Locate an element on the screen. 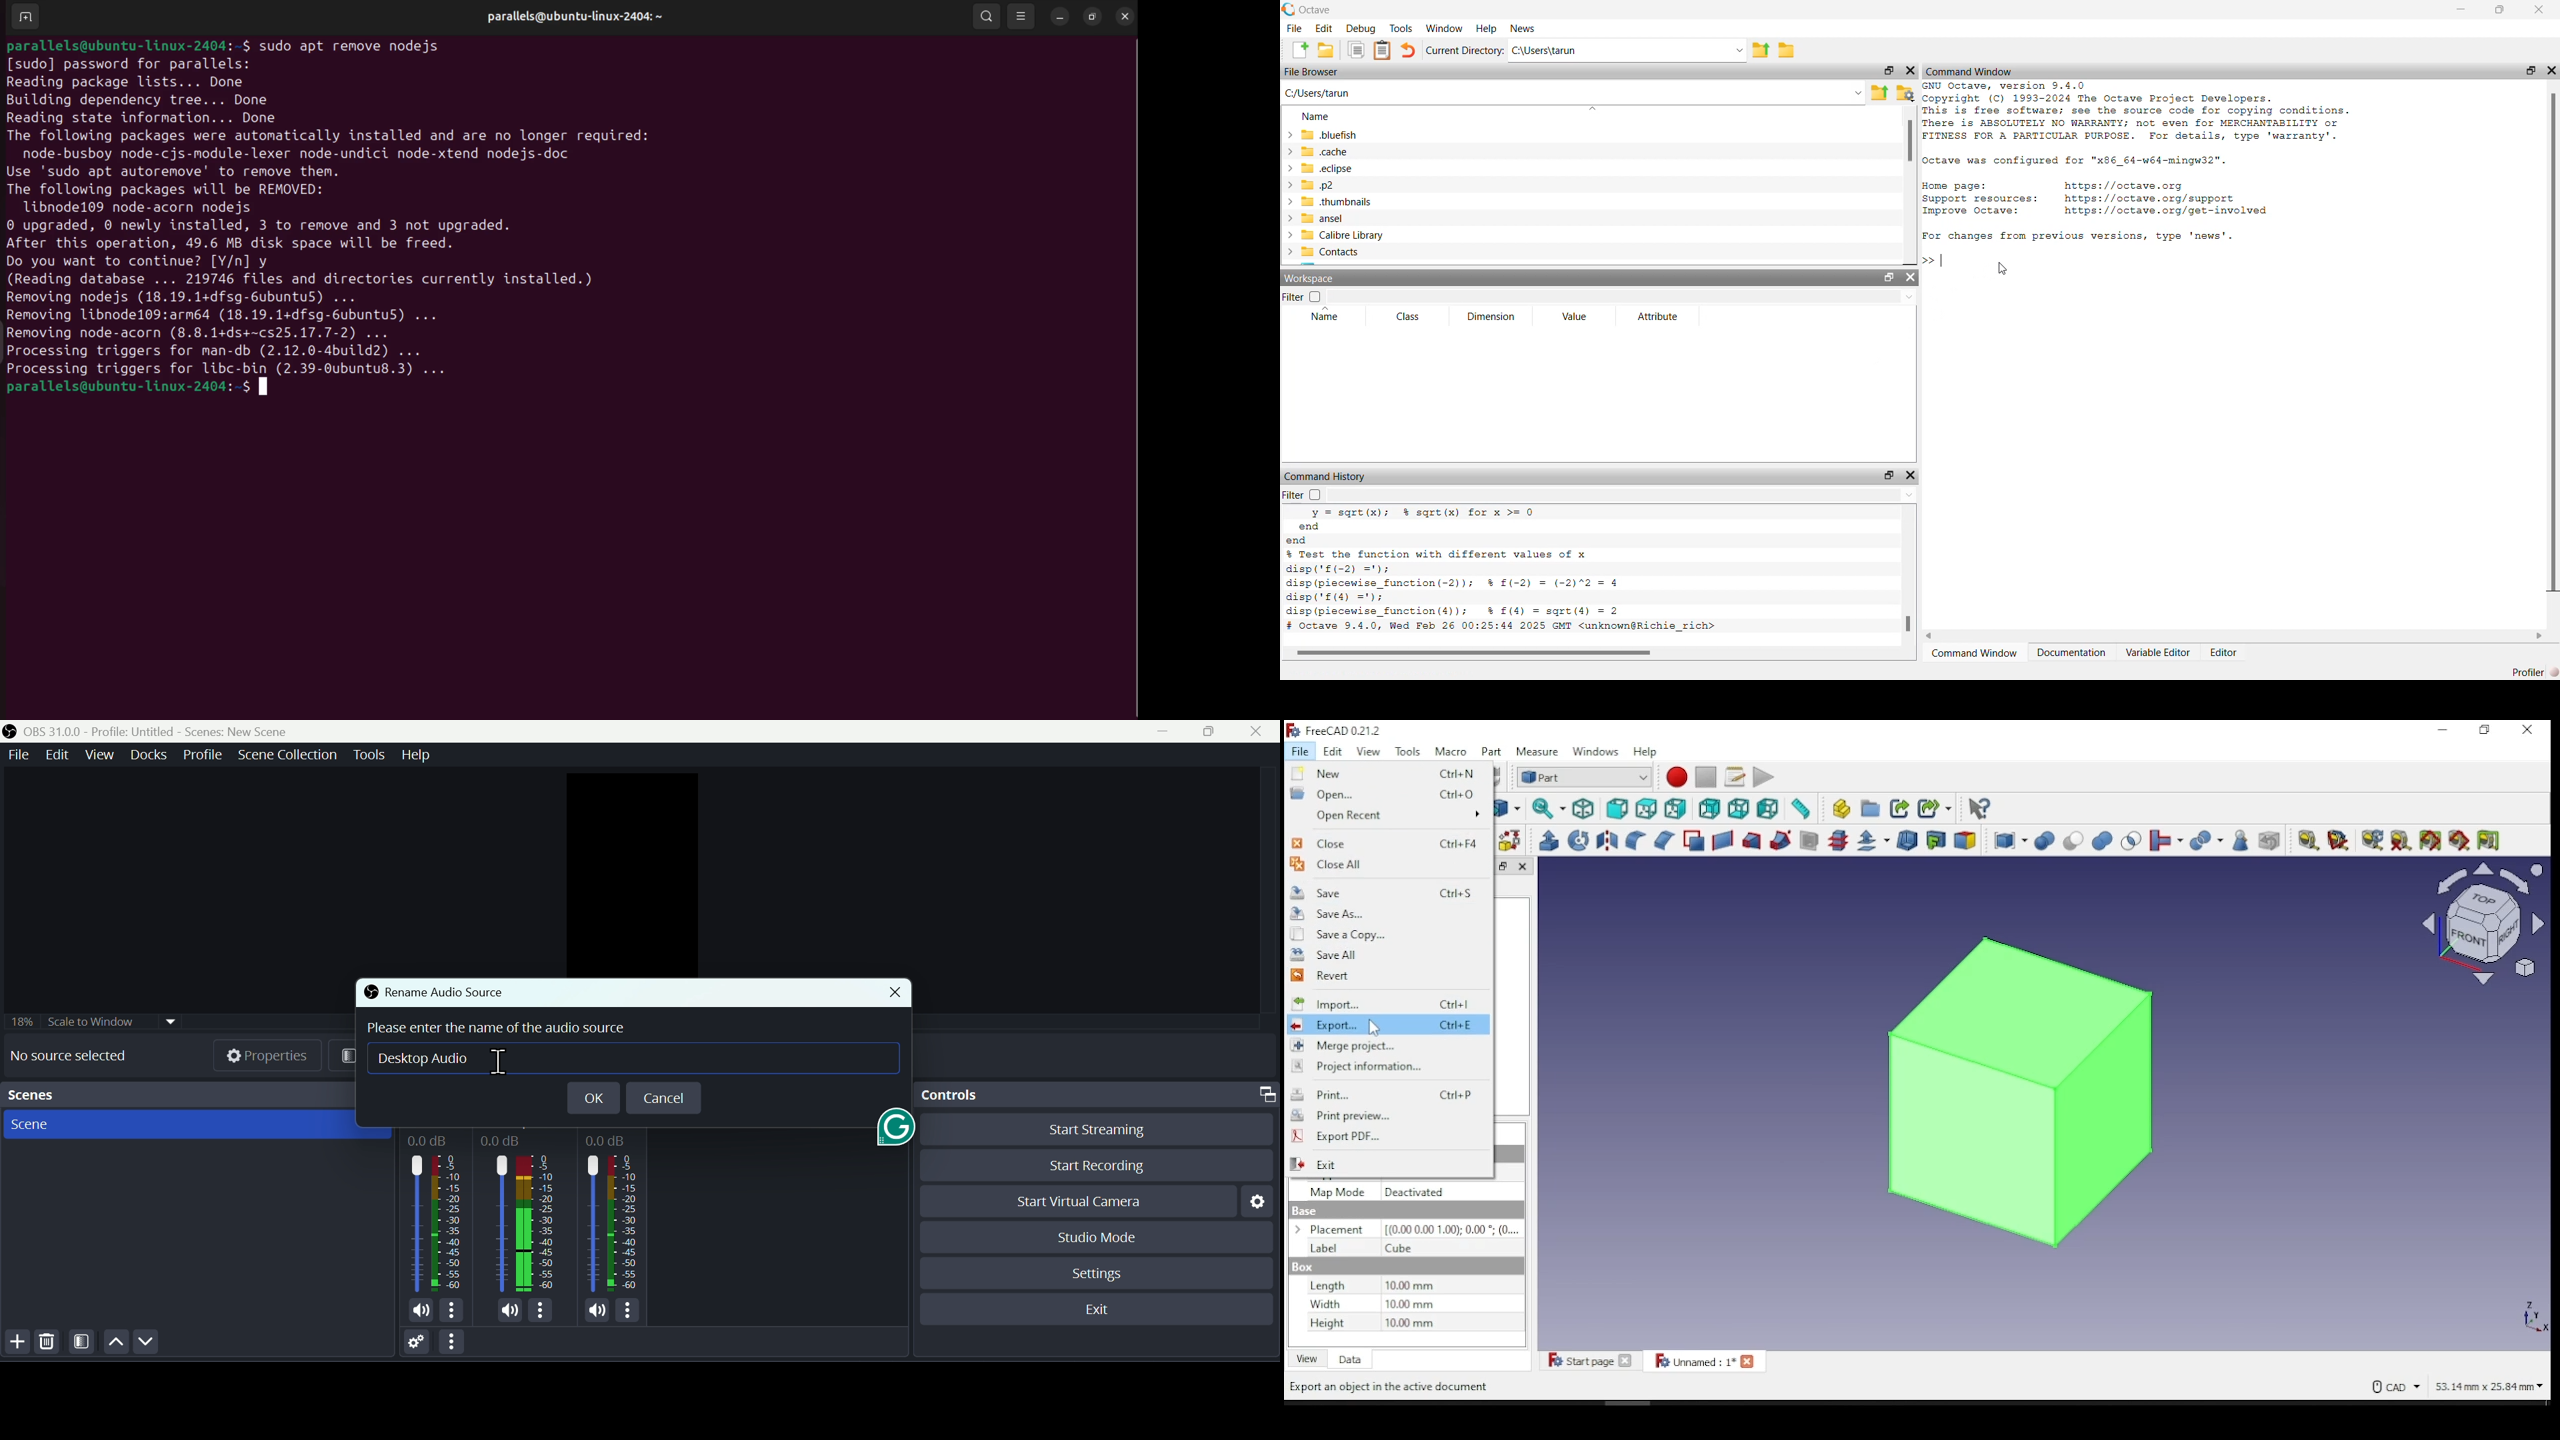  right is located at coordinates (1677, 808).